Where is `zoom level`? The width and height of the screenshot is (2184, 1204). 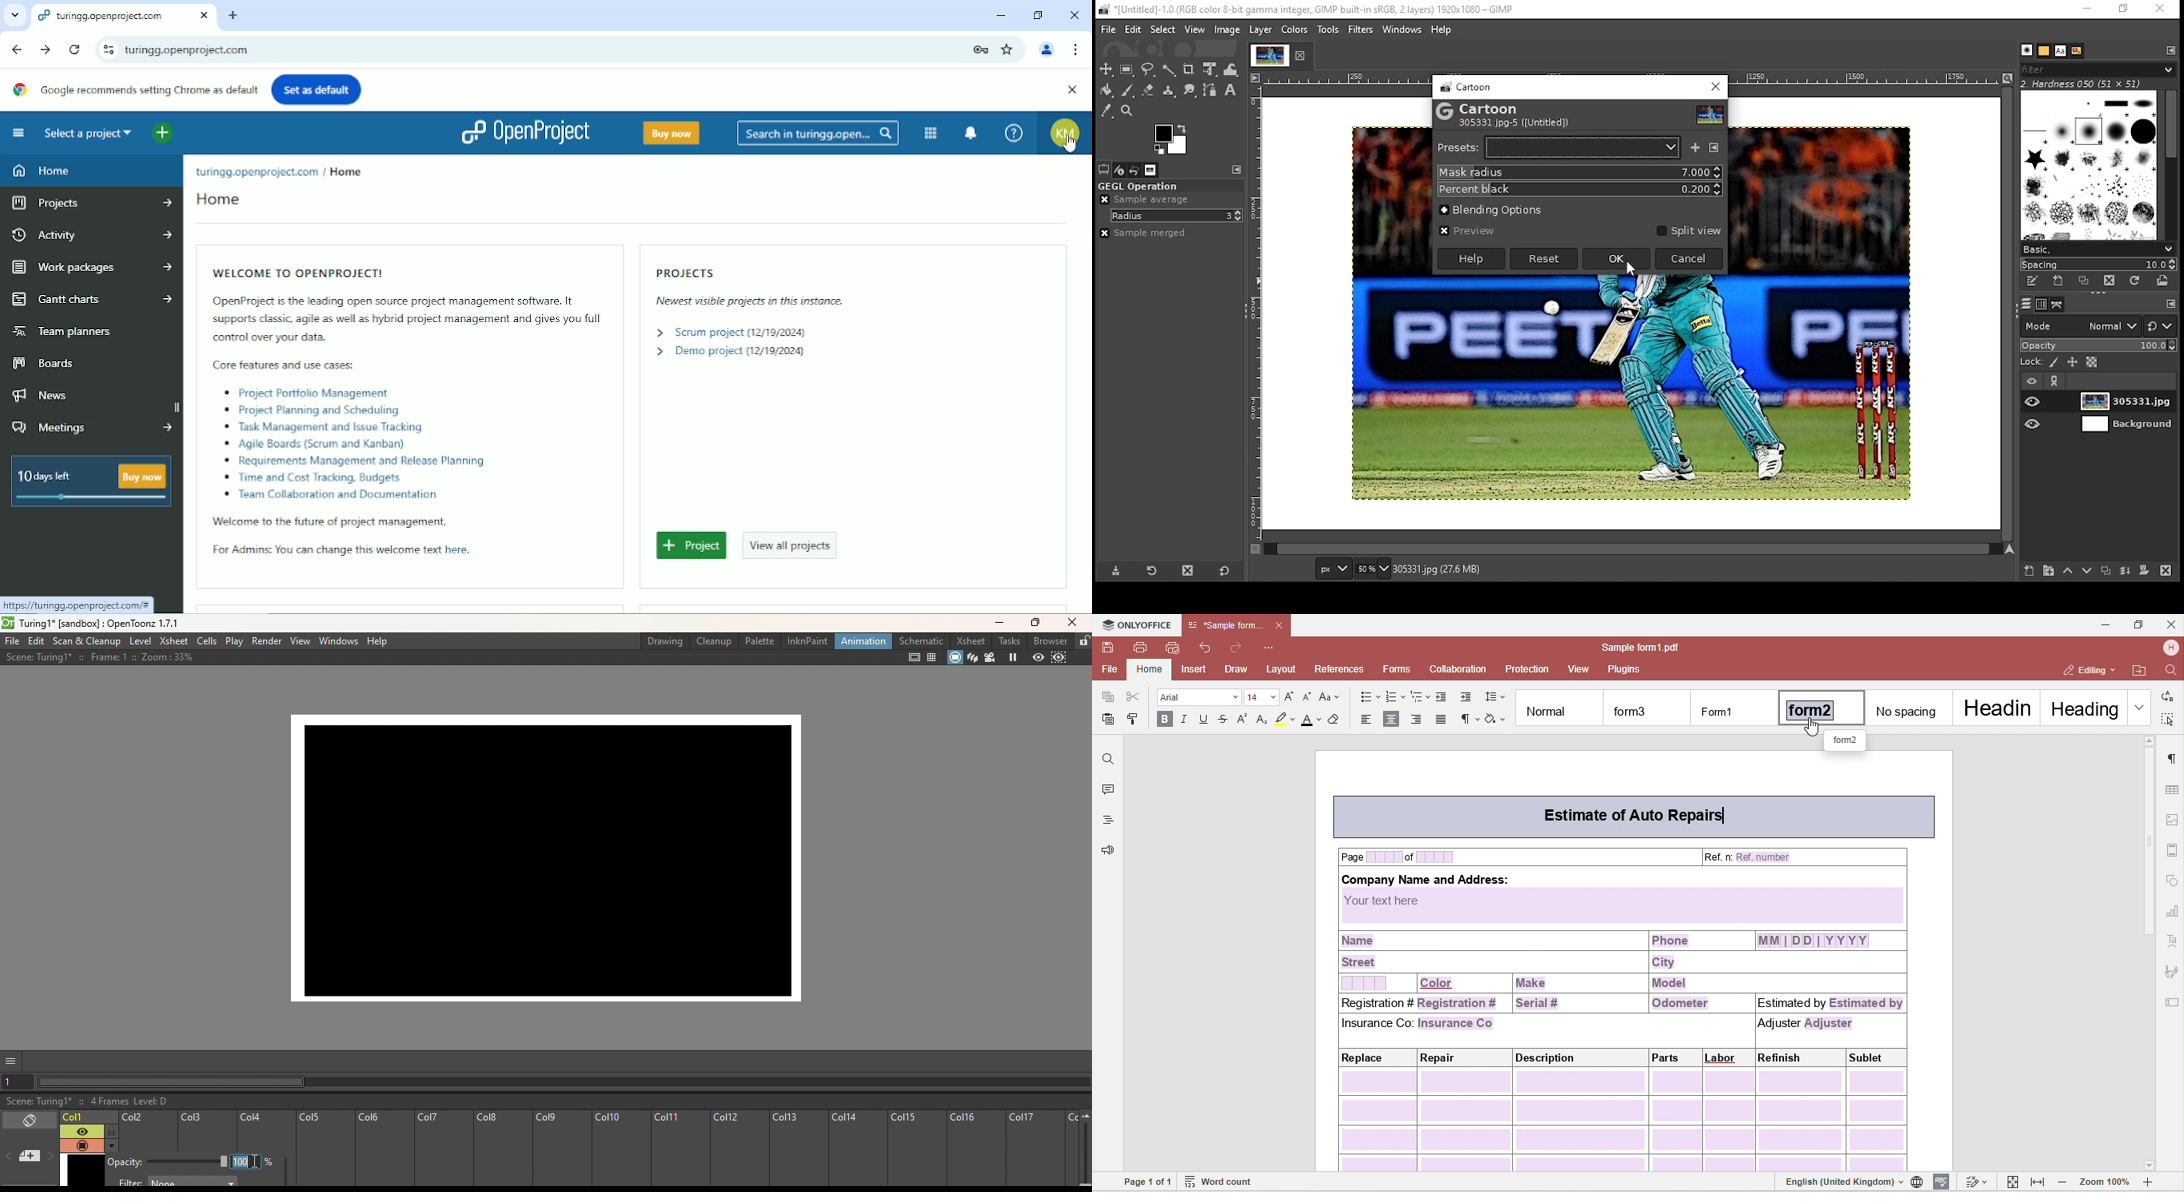 zoom level is located at coordinates (1373, 569).